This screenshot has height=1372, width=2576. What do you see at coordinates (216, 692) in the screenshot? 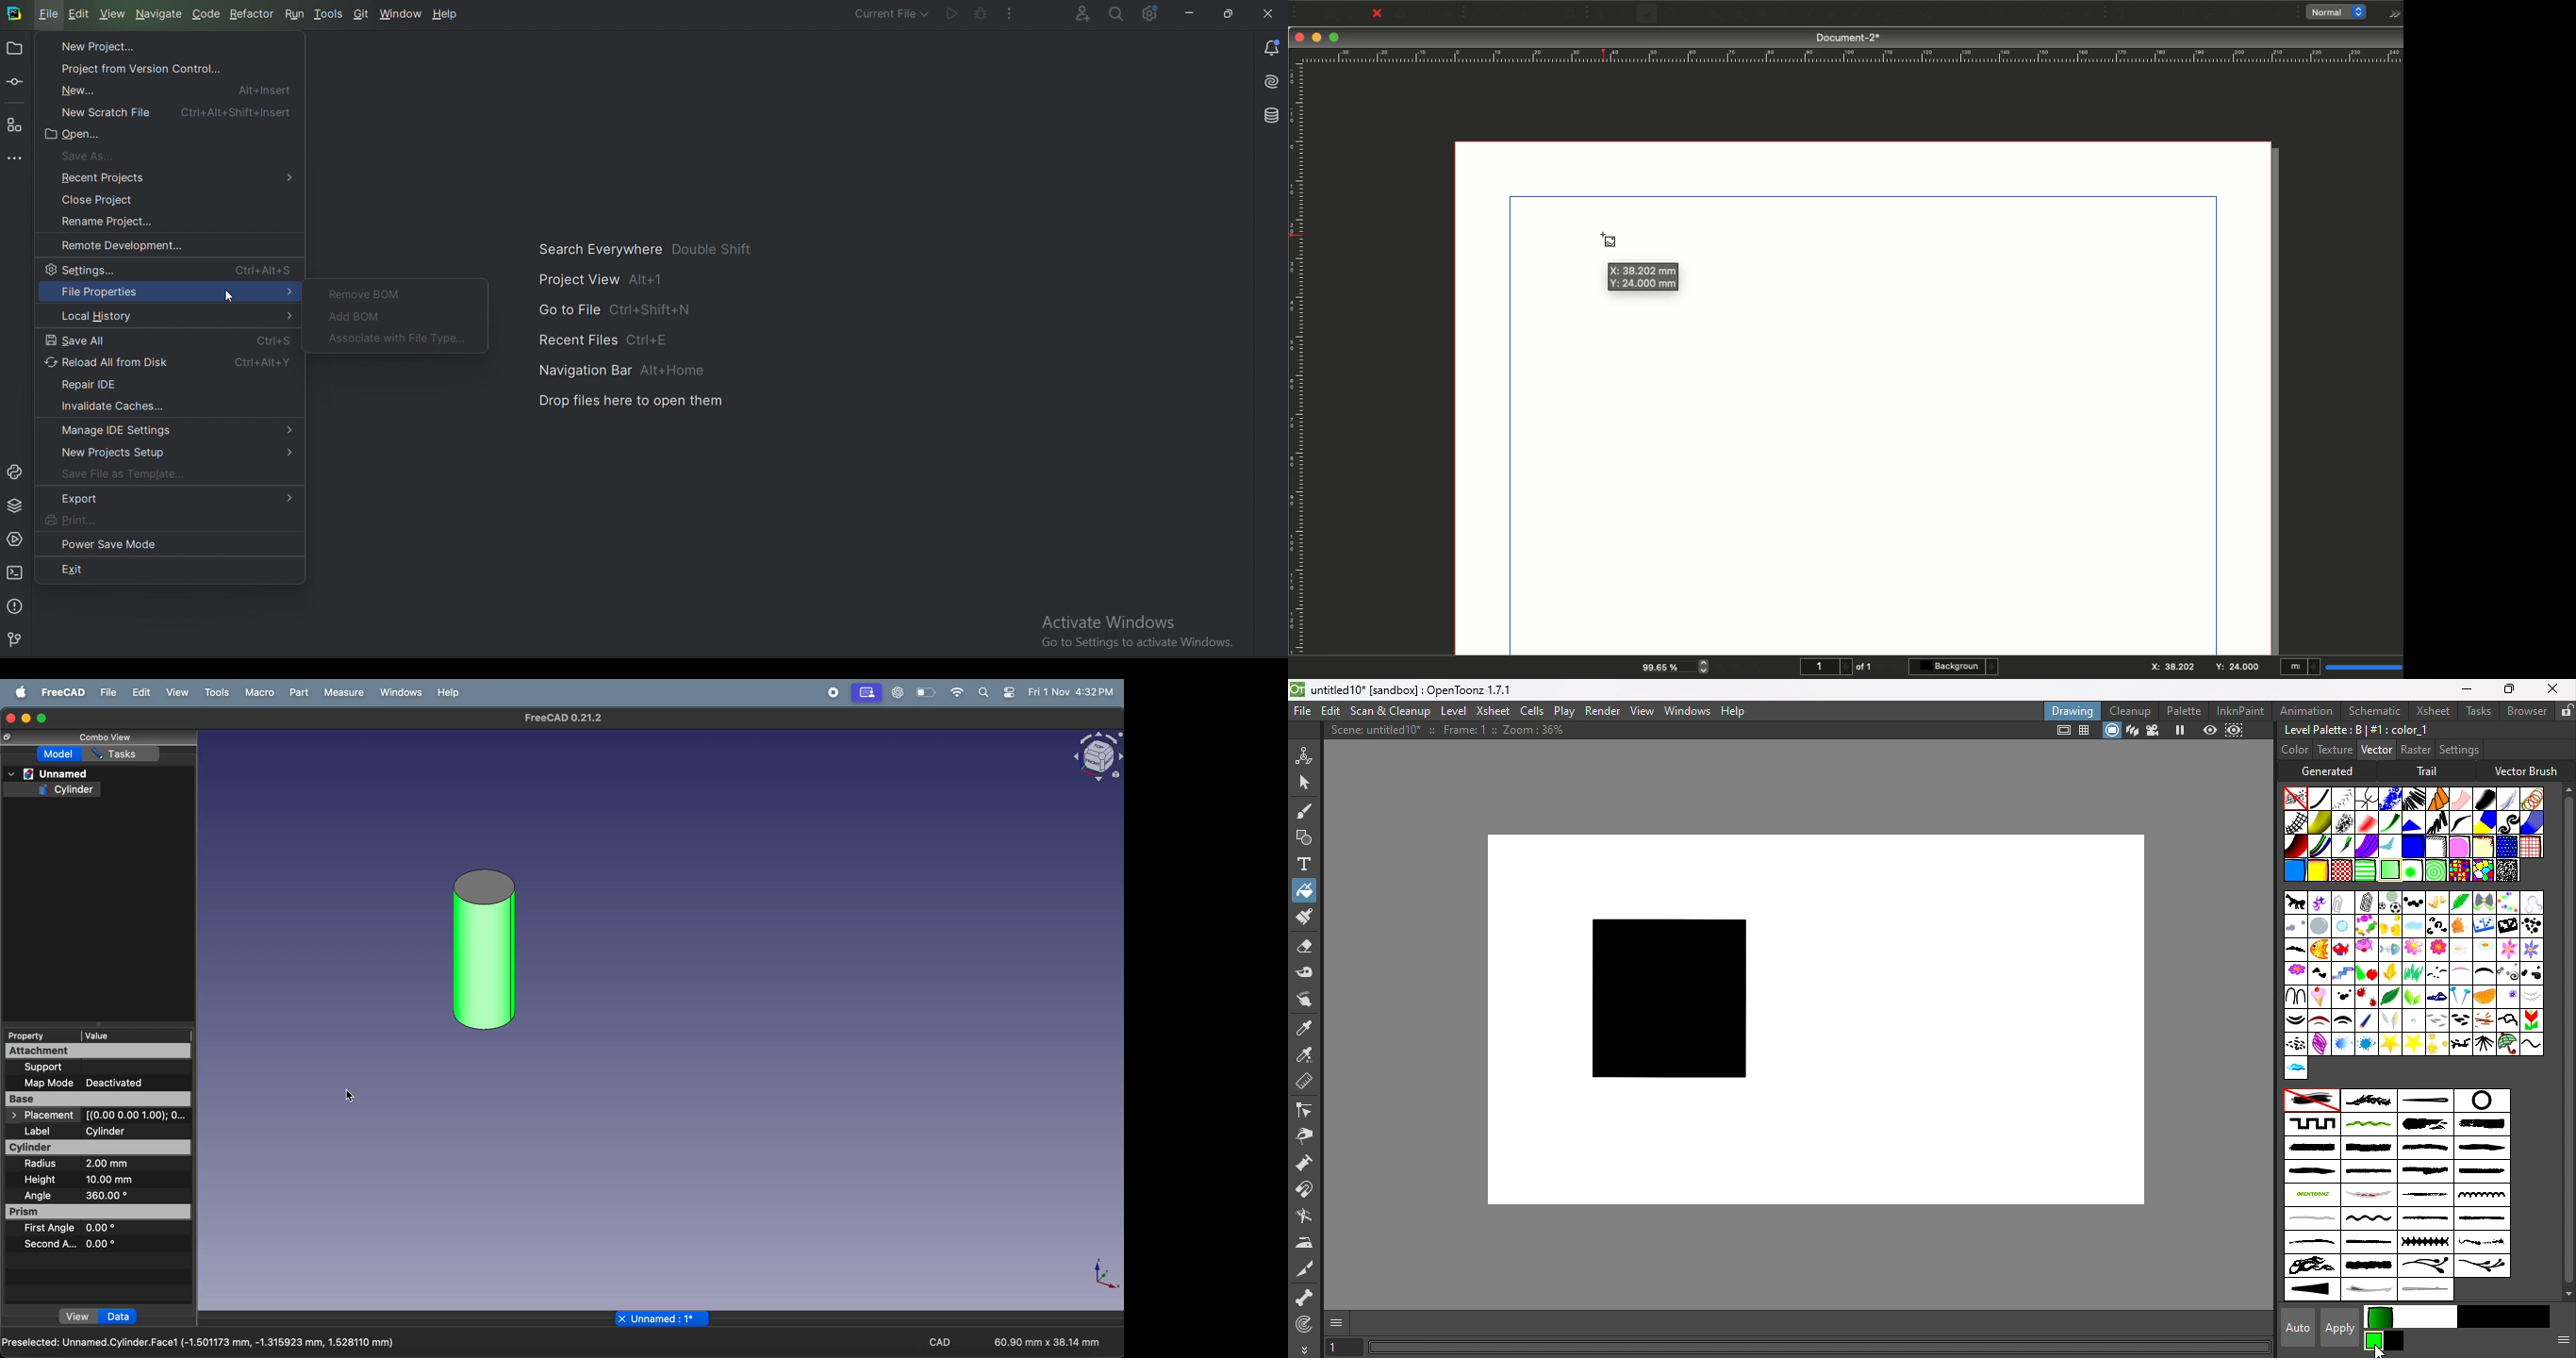
I see `tools` at bounding box center [216, 692].